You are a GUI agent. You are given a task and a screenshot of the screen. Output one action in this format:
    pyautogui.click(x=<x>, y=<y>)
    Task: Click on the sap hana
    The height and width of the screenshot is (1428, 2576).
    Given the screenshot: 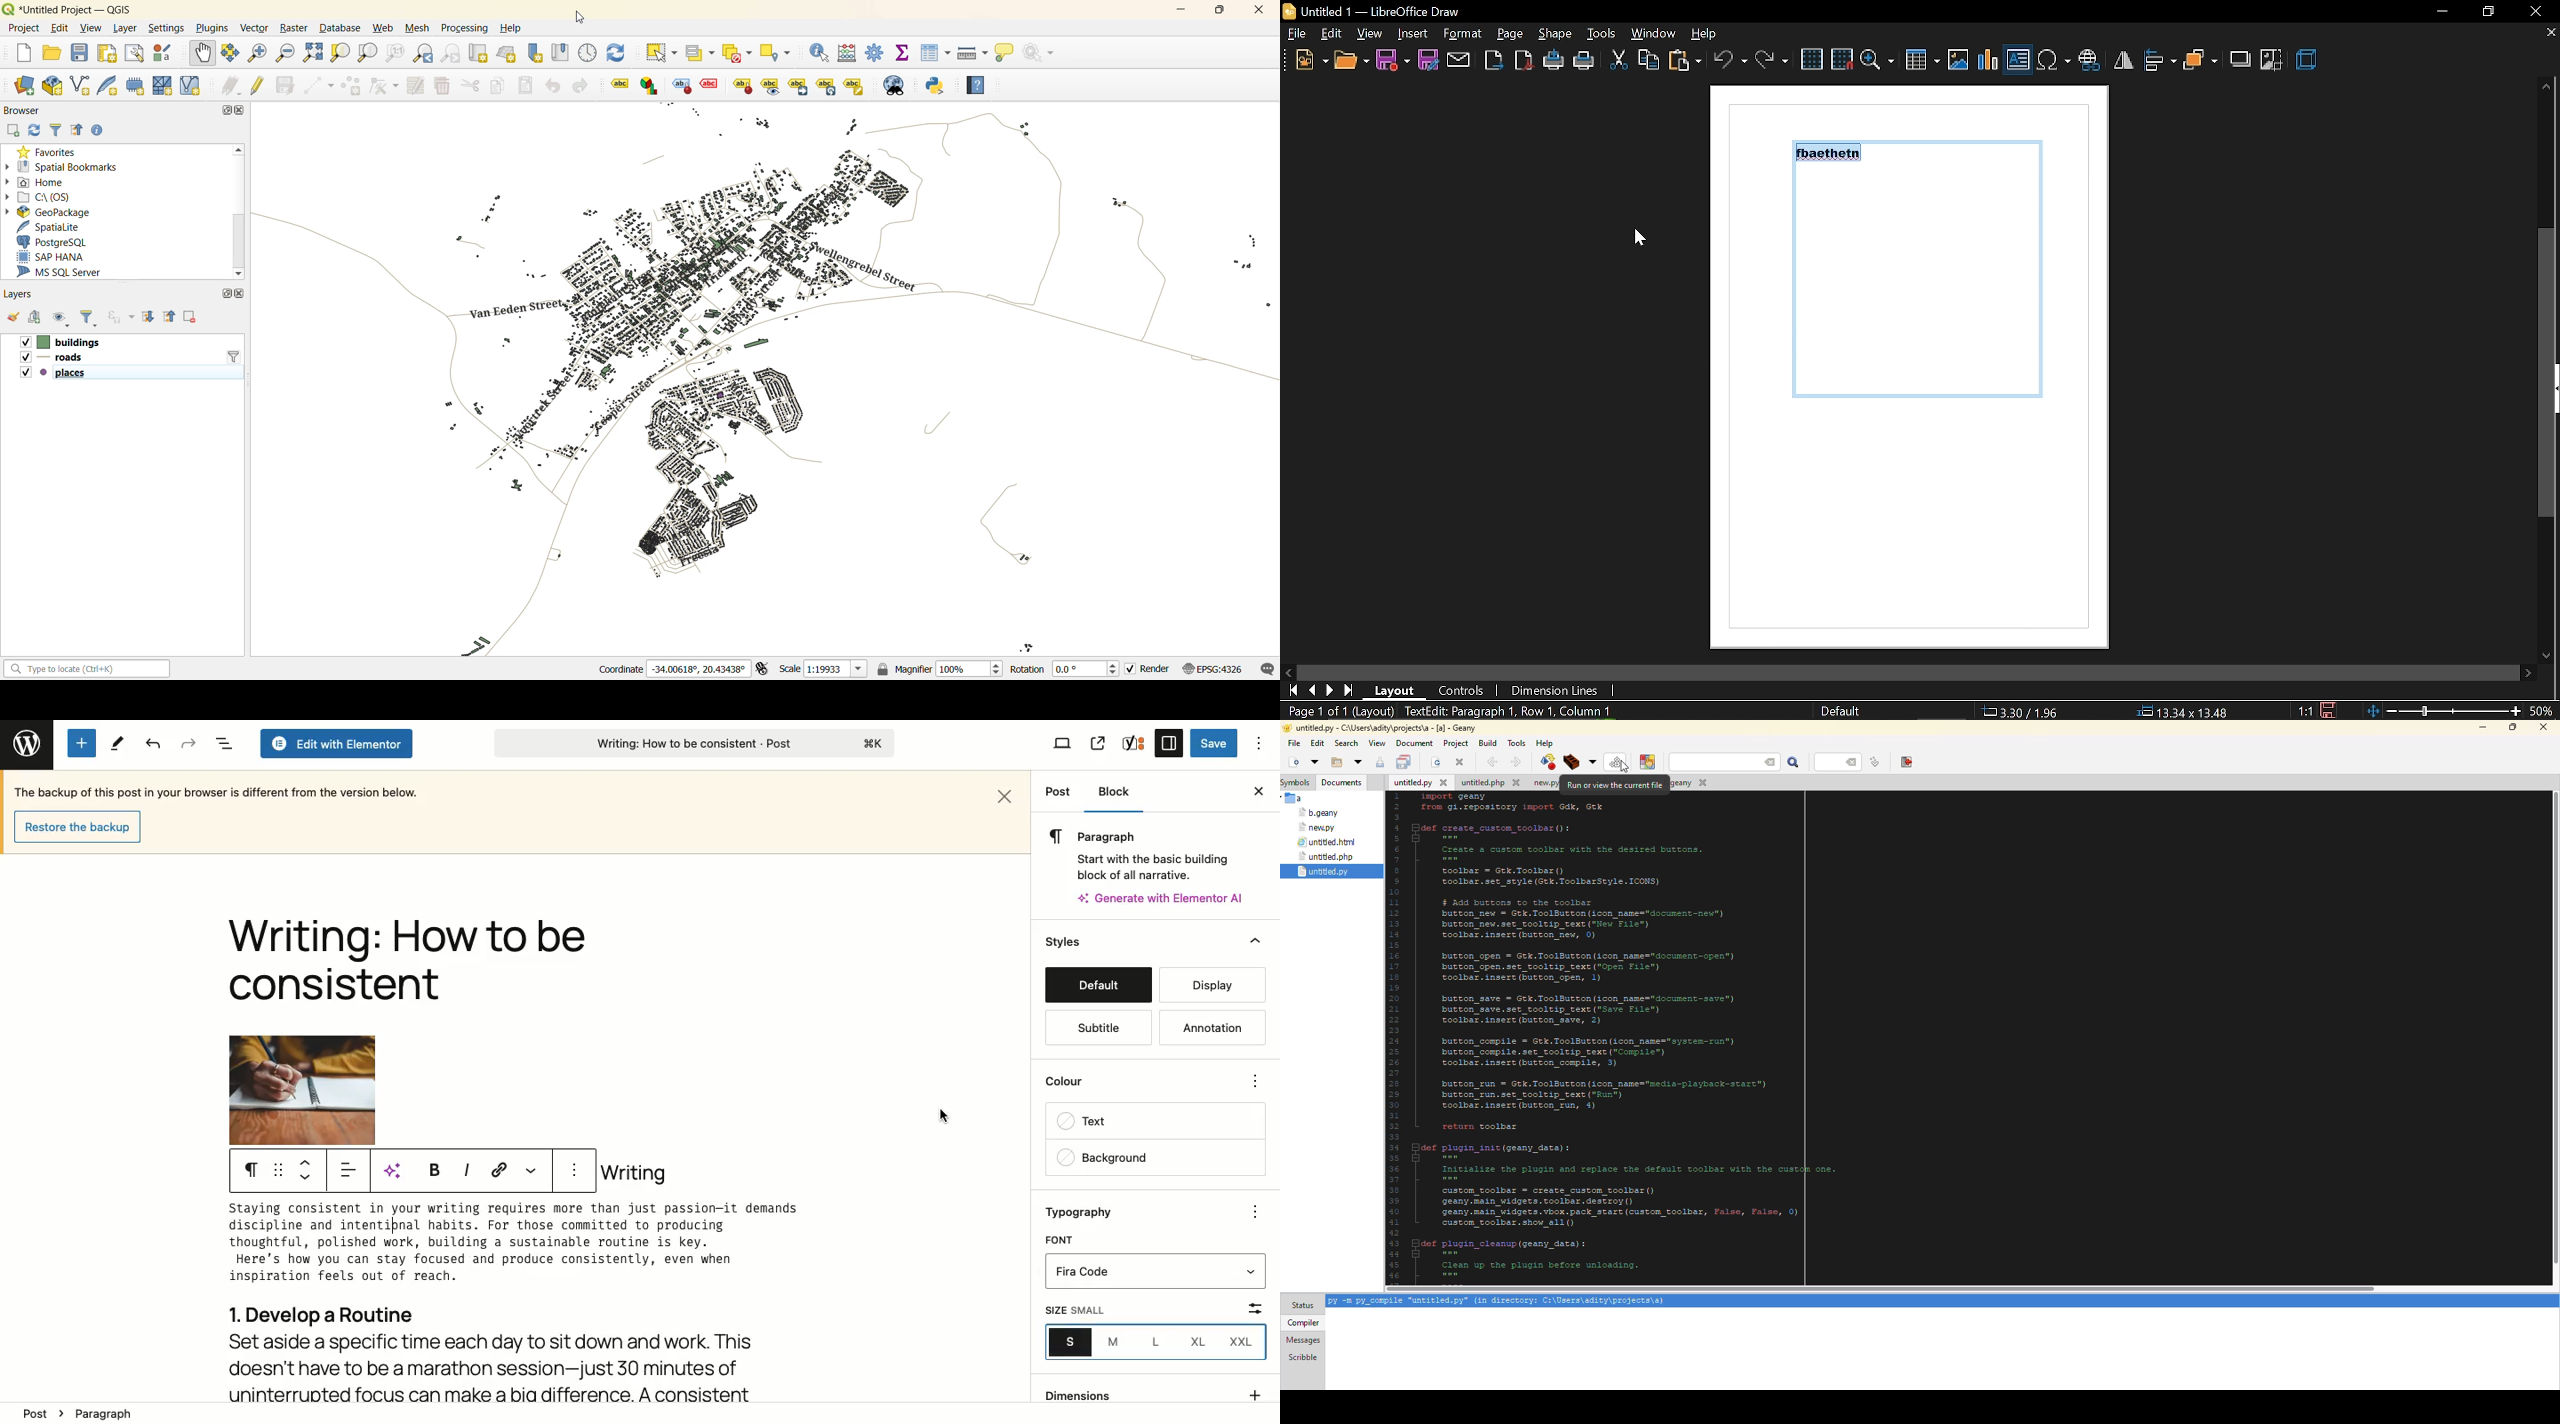 What is the action you would take?
    pyautogui.click(x=64, y=257)
    